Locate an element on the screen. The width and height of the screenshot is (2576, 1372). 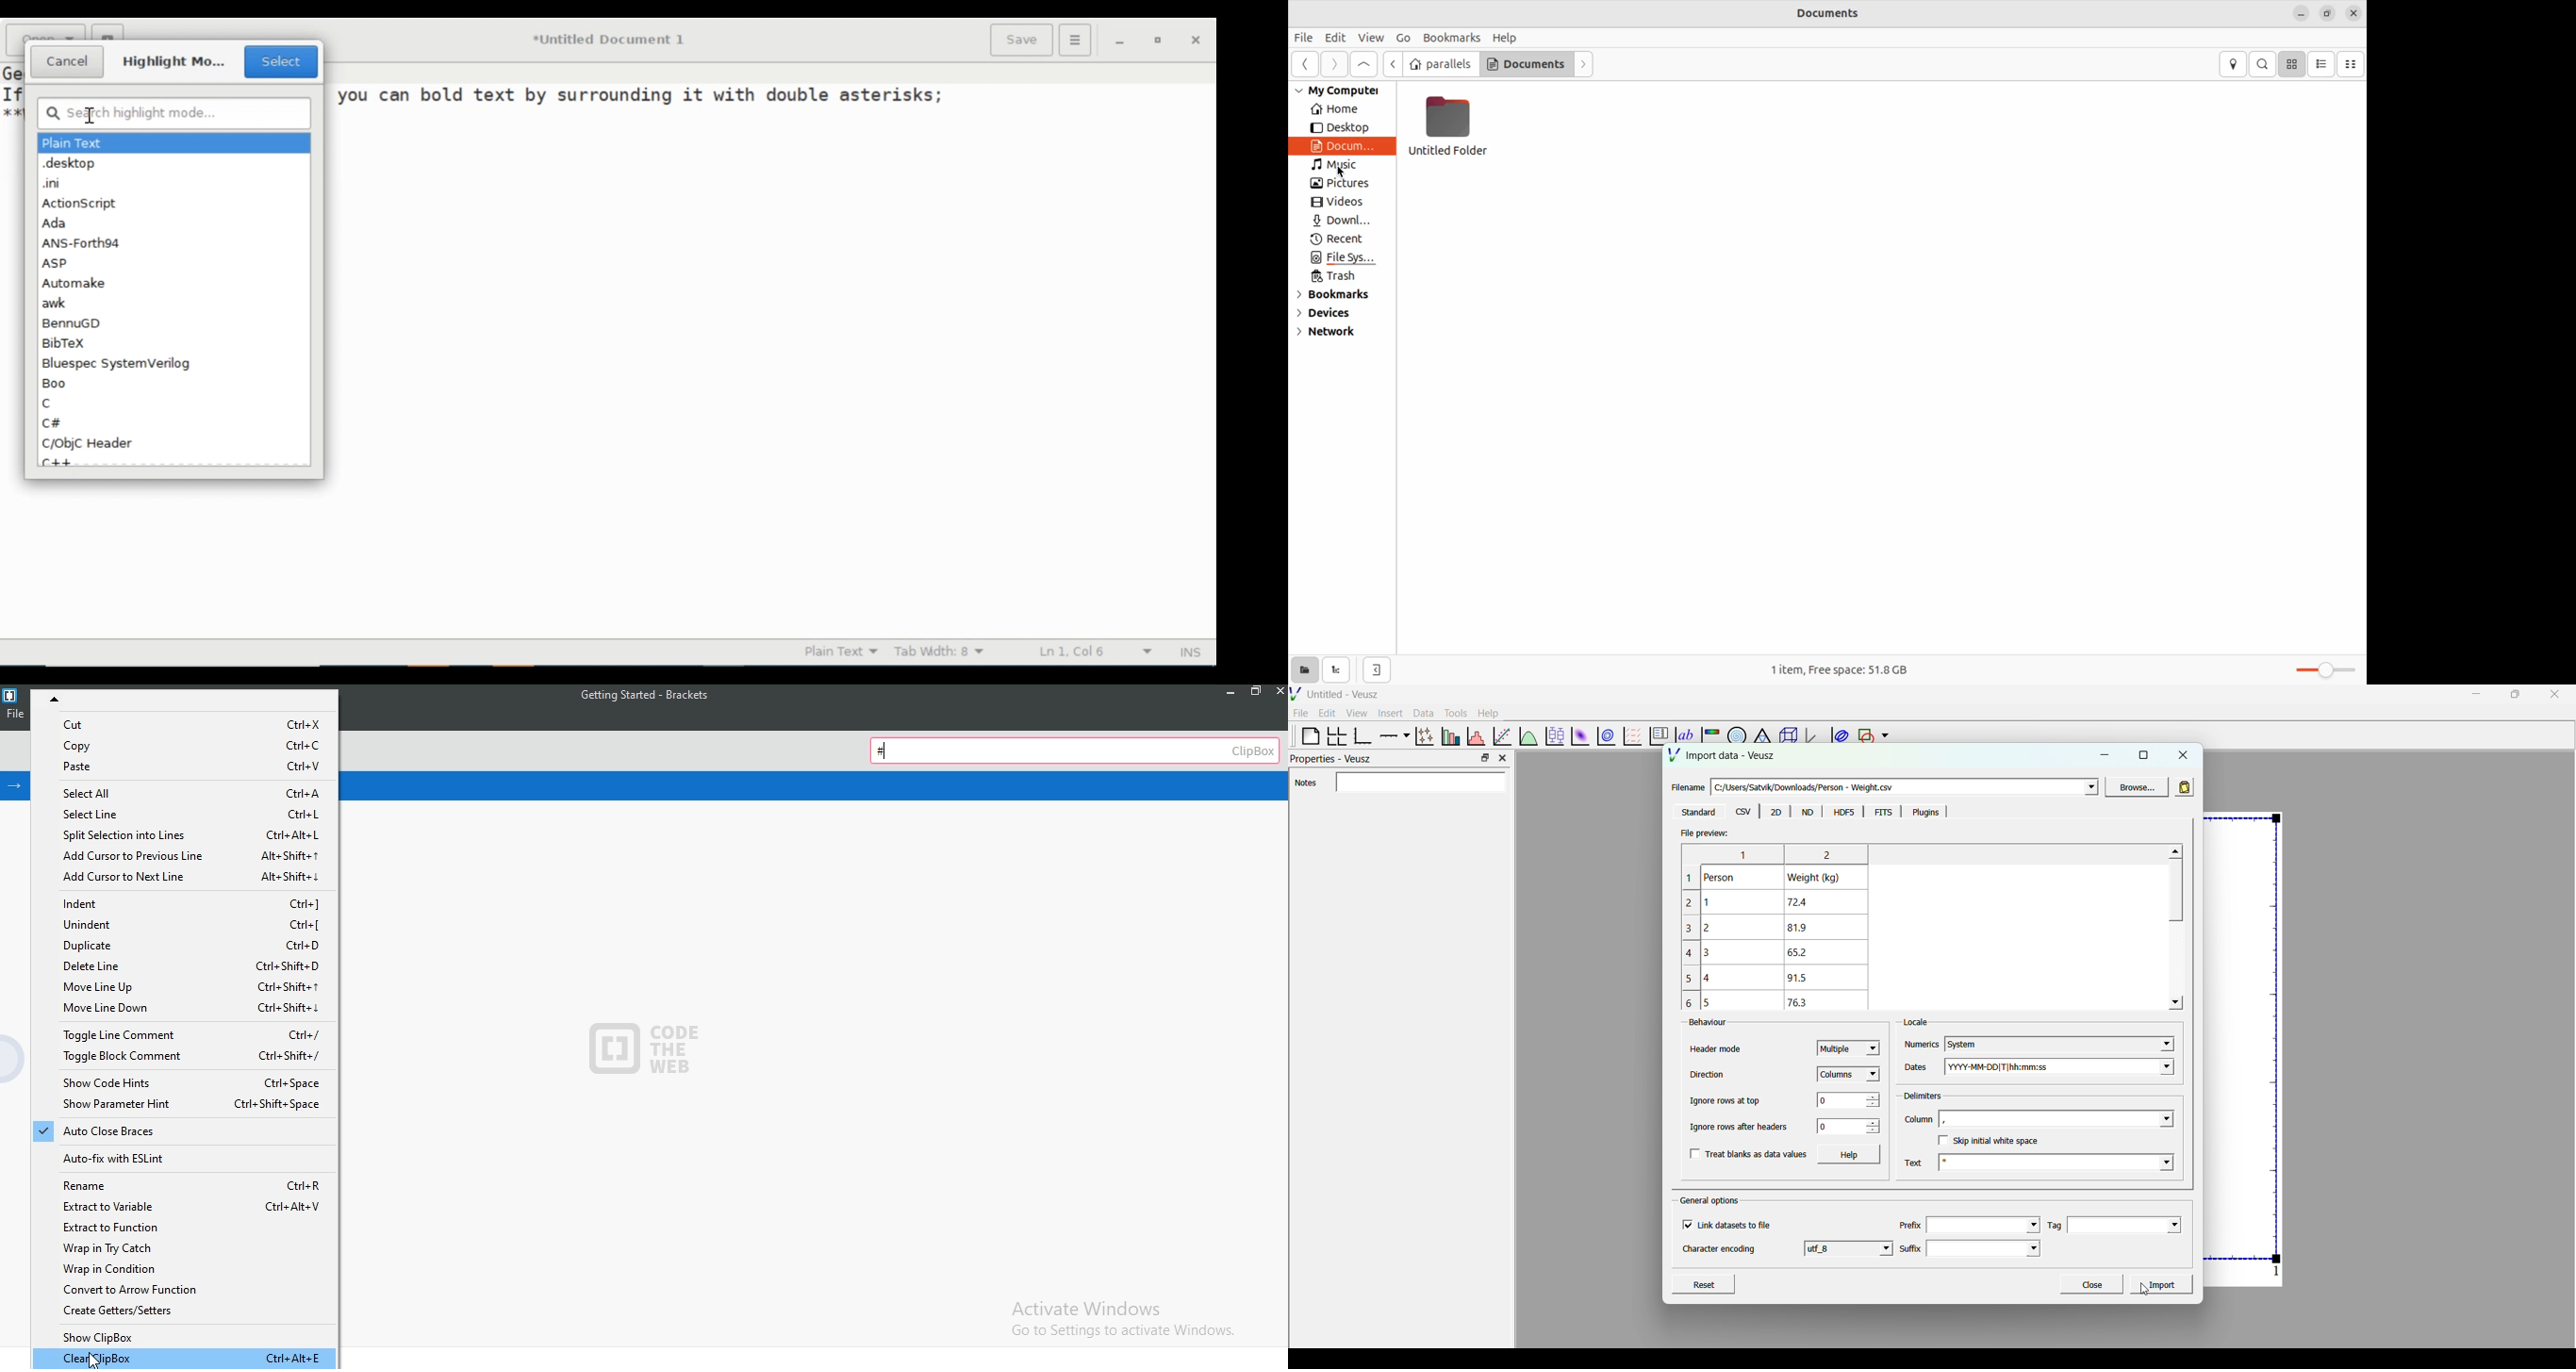
INS is located at coordinates (1194, 652).